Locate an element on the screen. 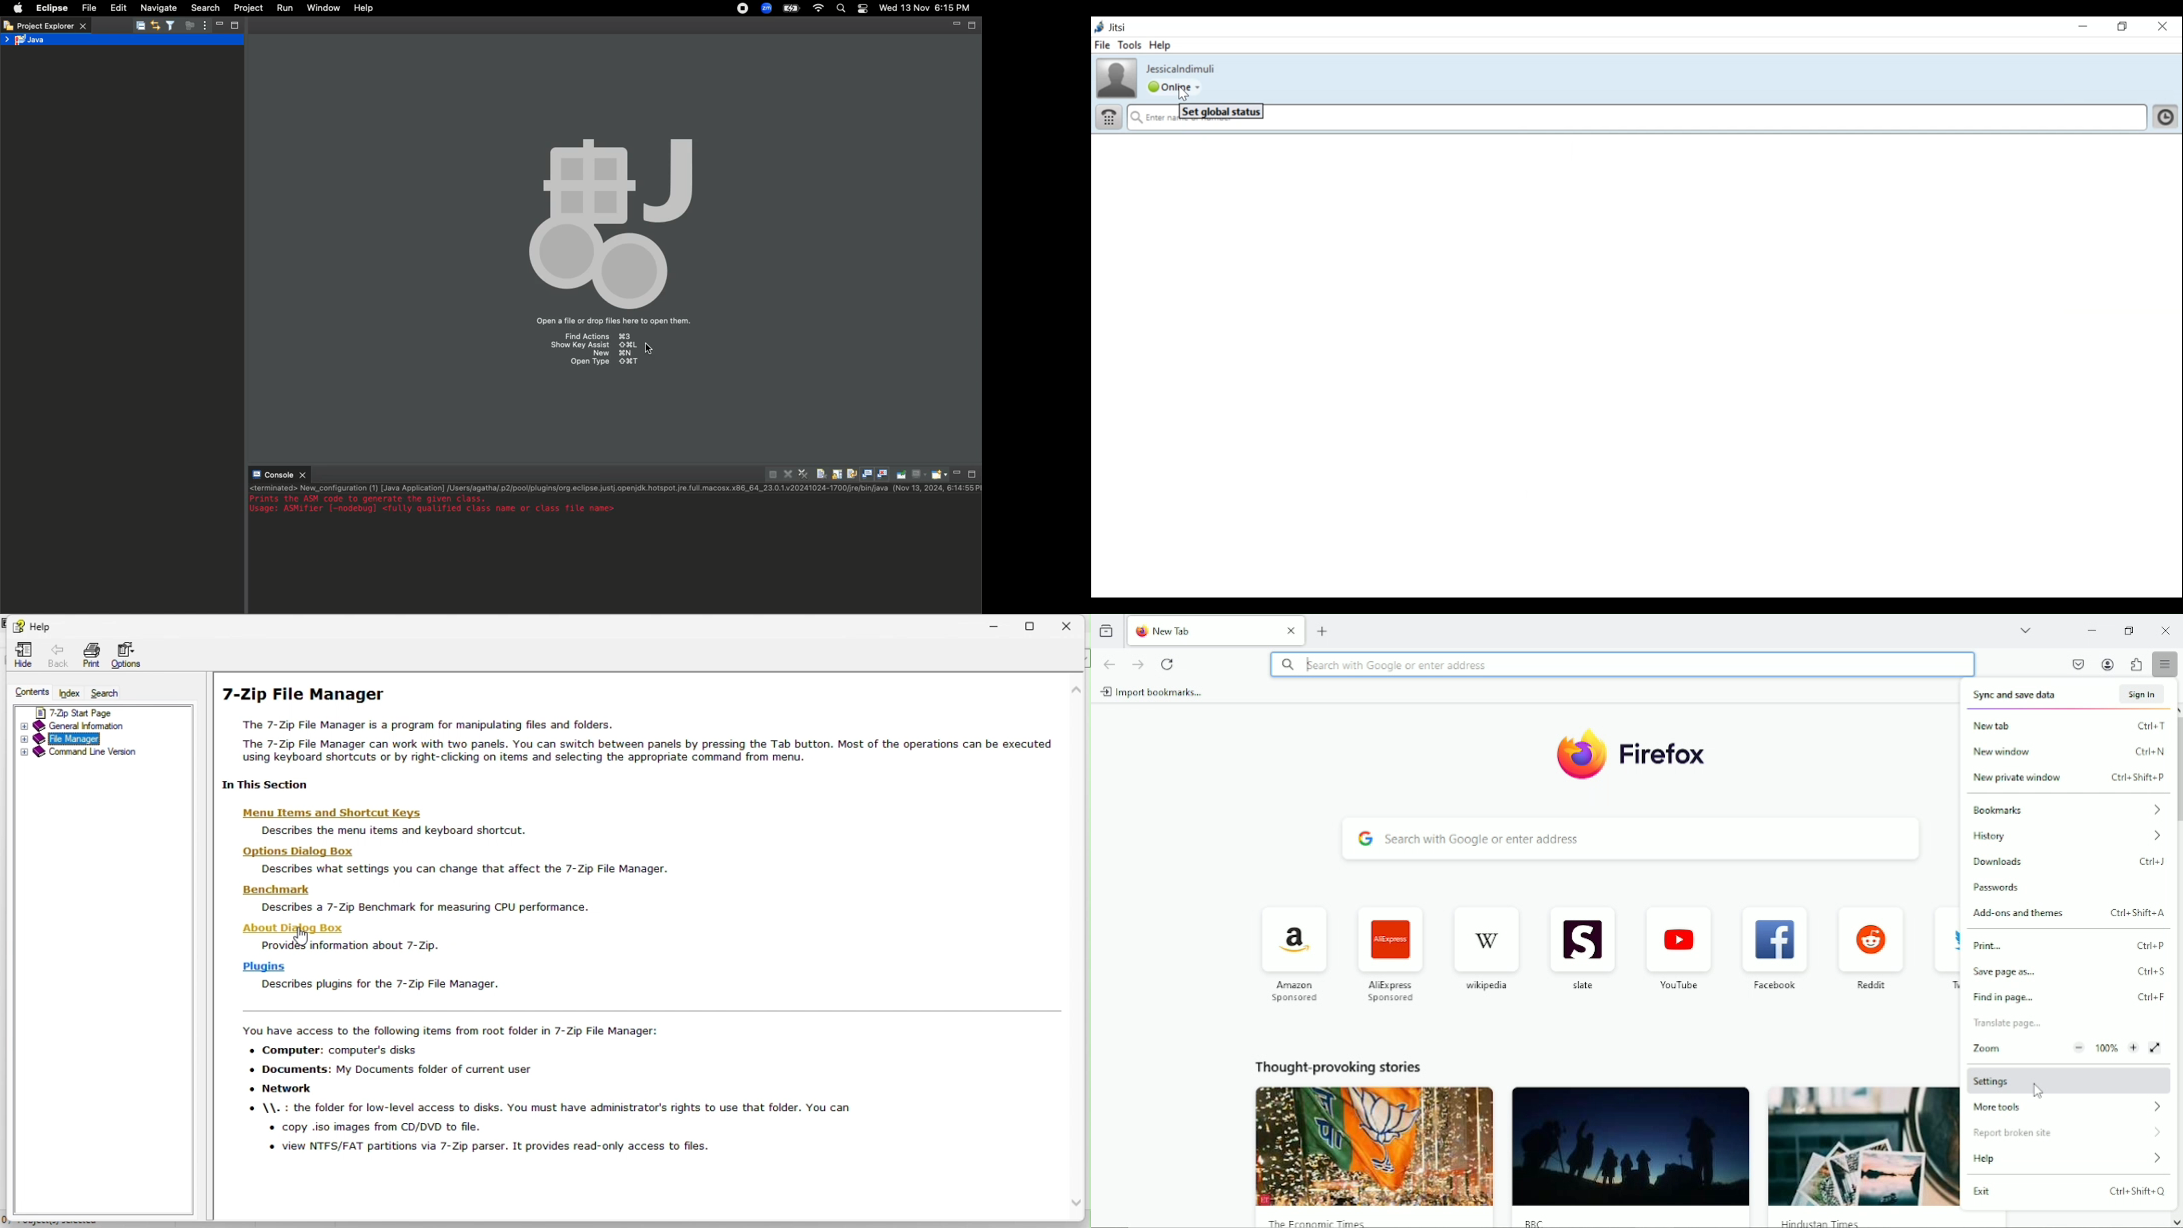 This screenshot has height=1232, width=2184. Enter name or number is located at coordinates (1638, 117).